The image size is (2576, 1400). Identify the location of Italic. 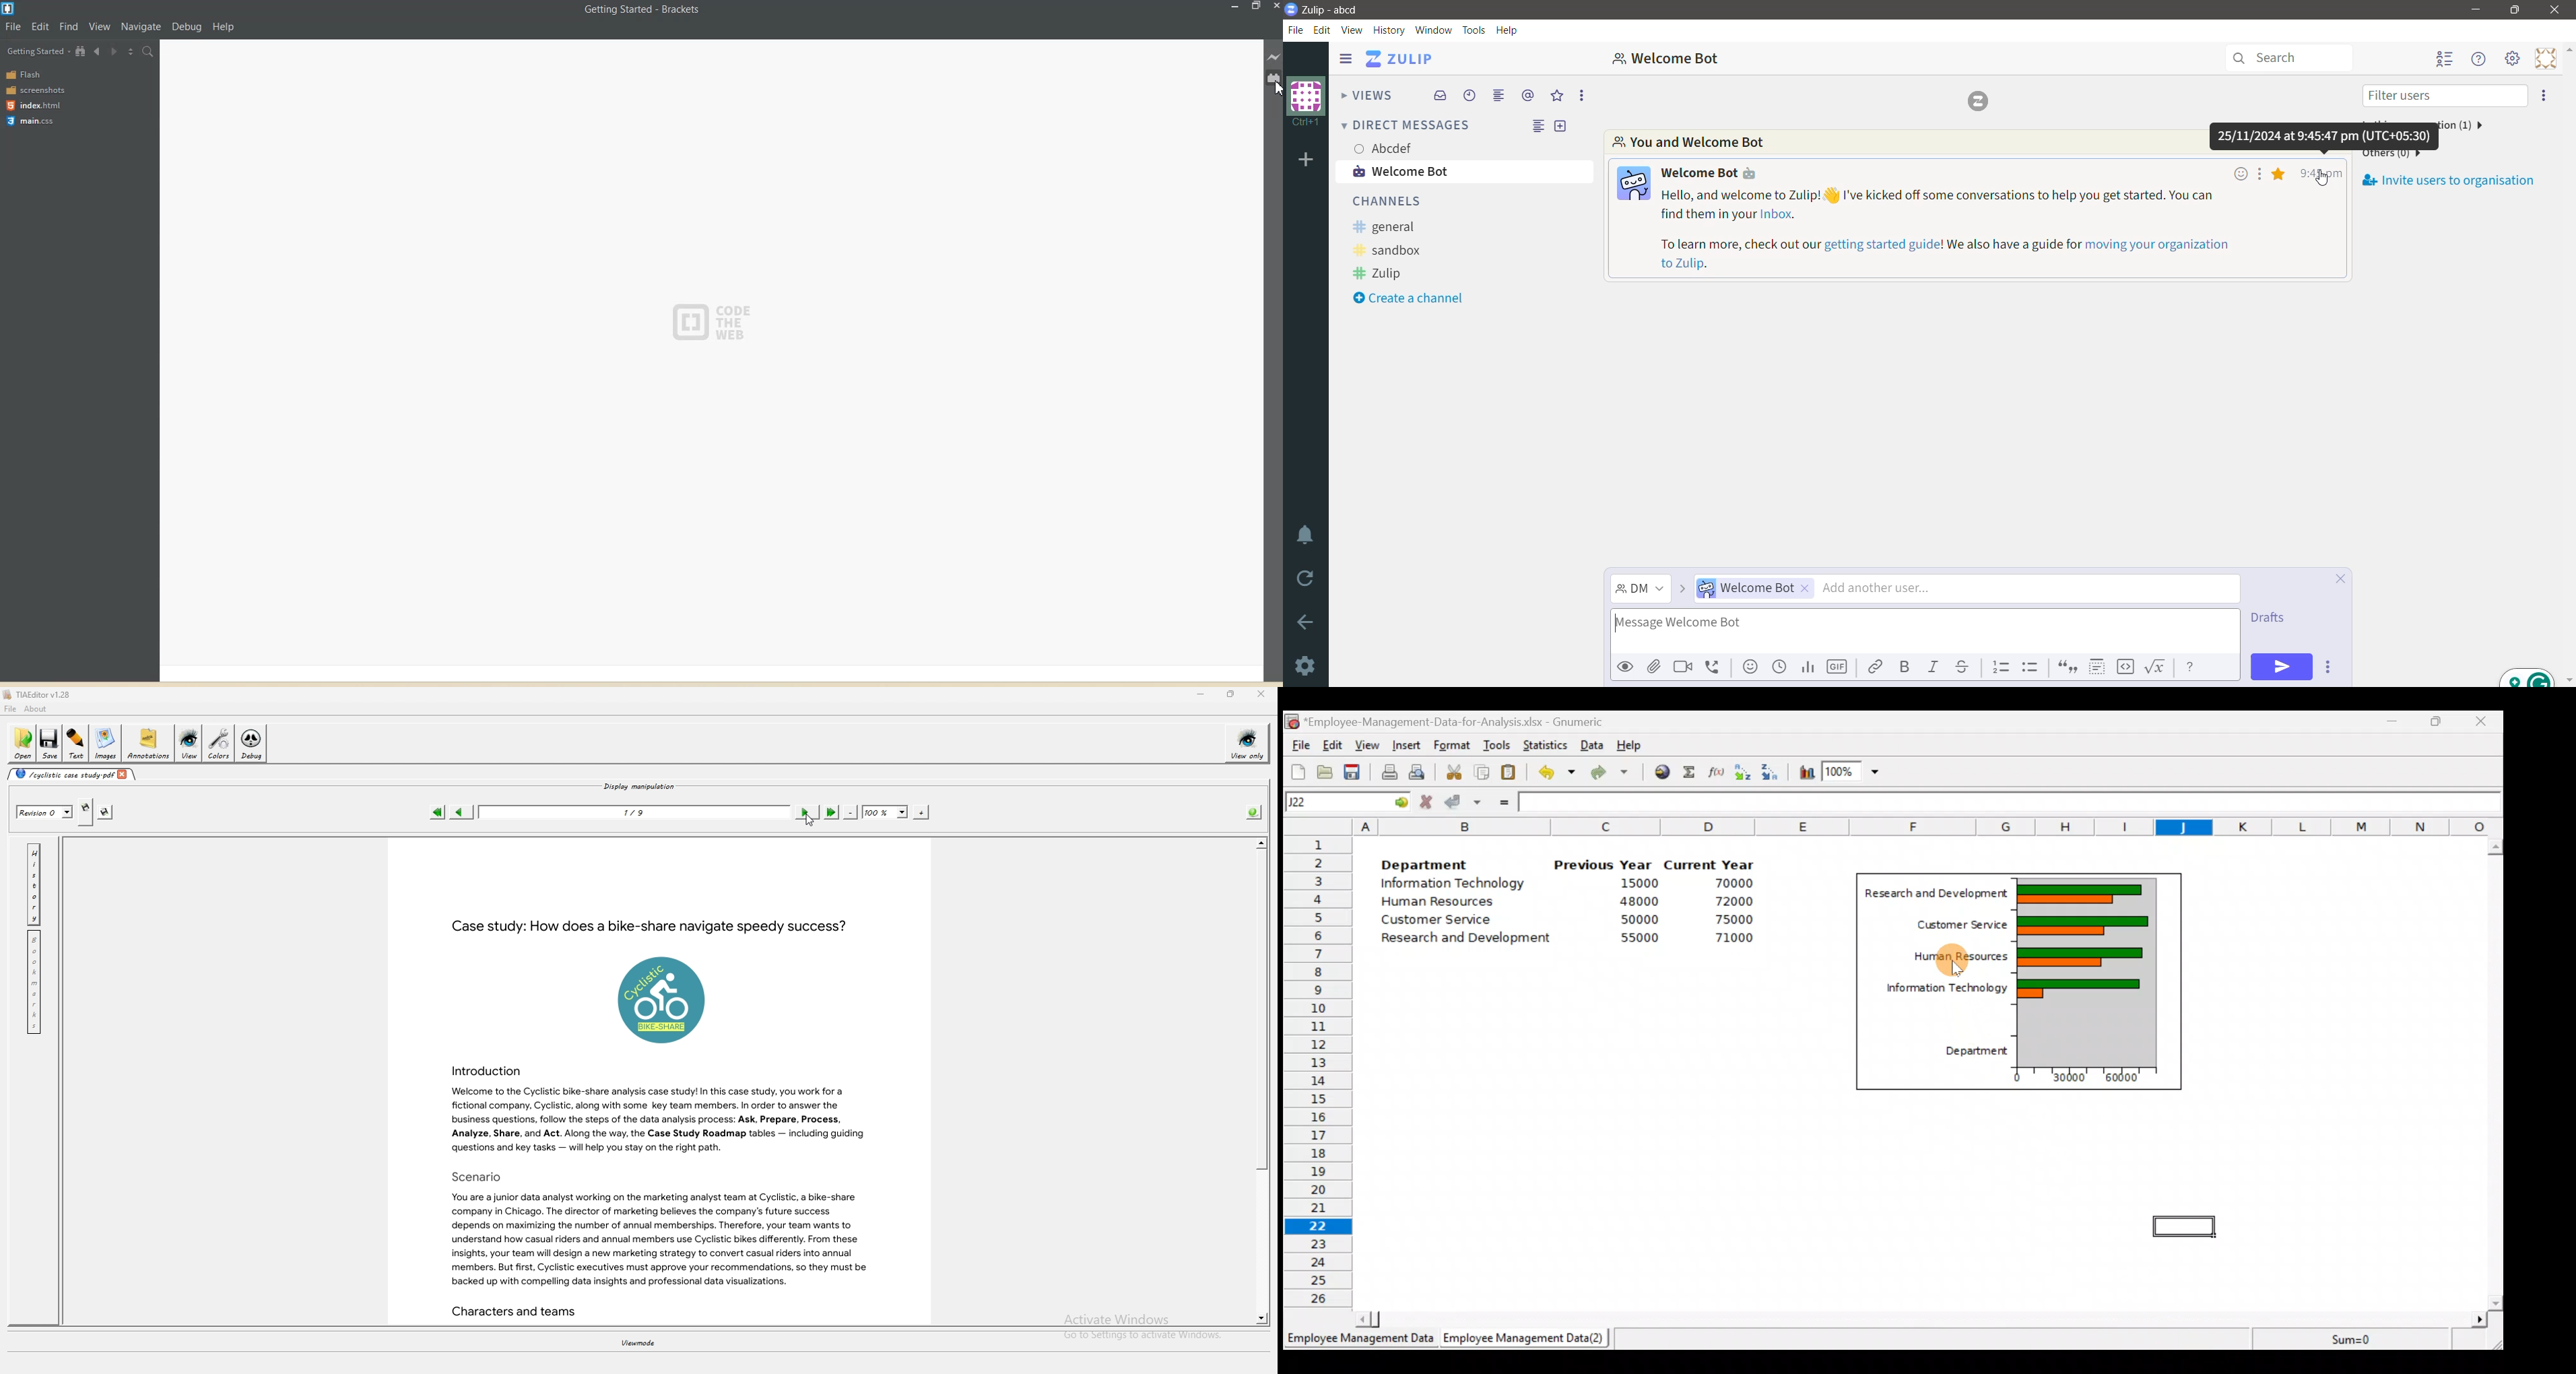
(1934, 666).